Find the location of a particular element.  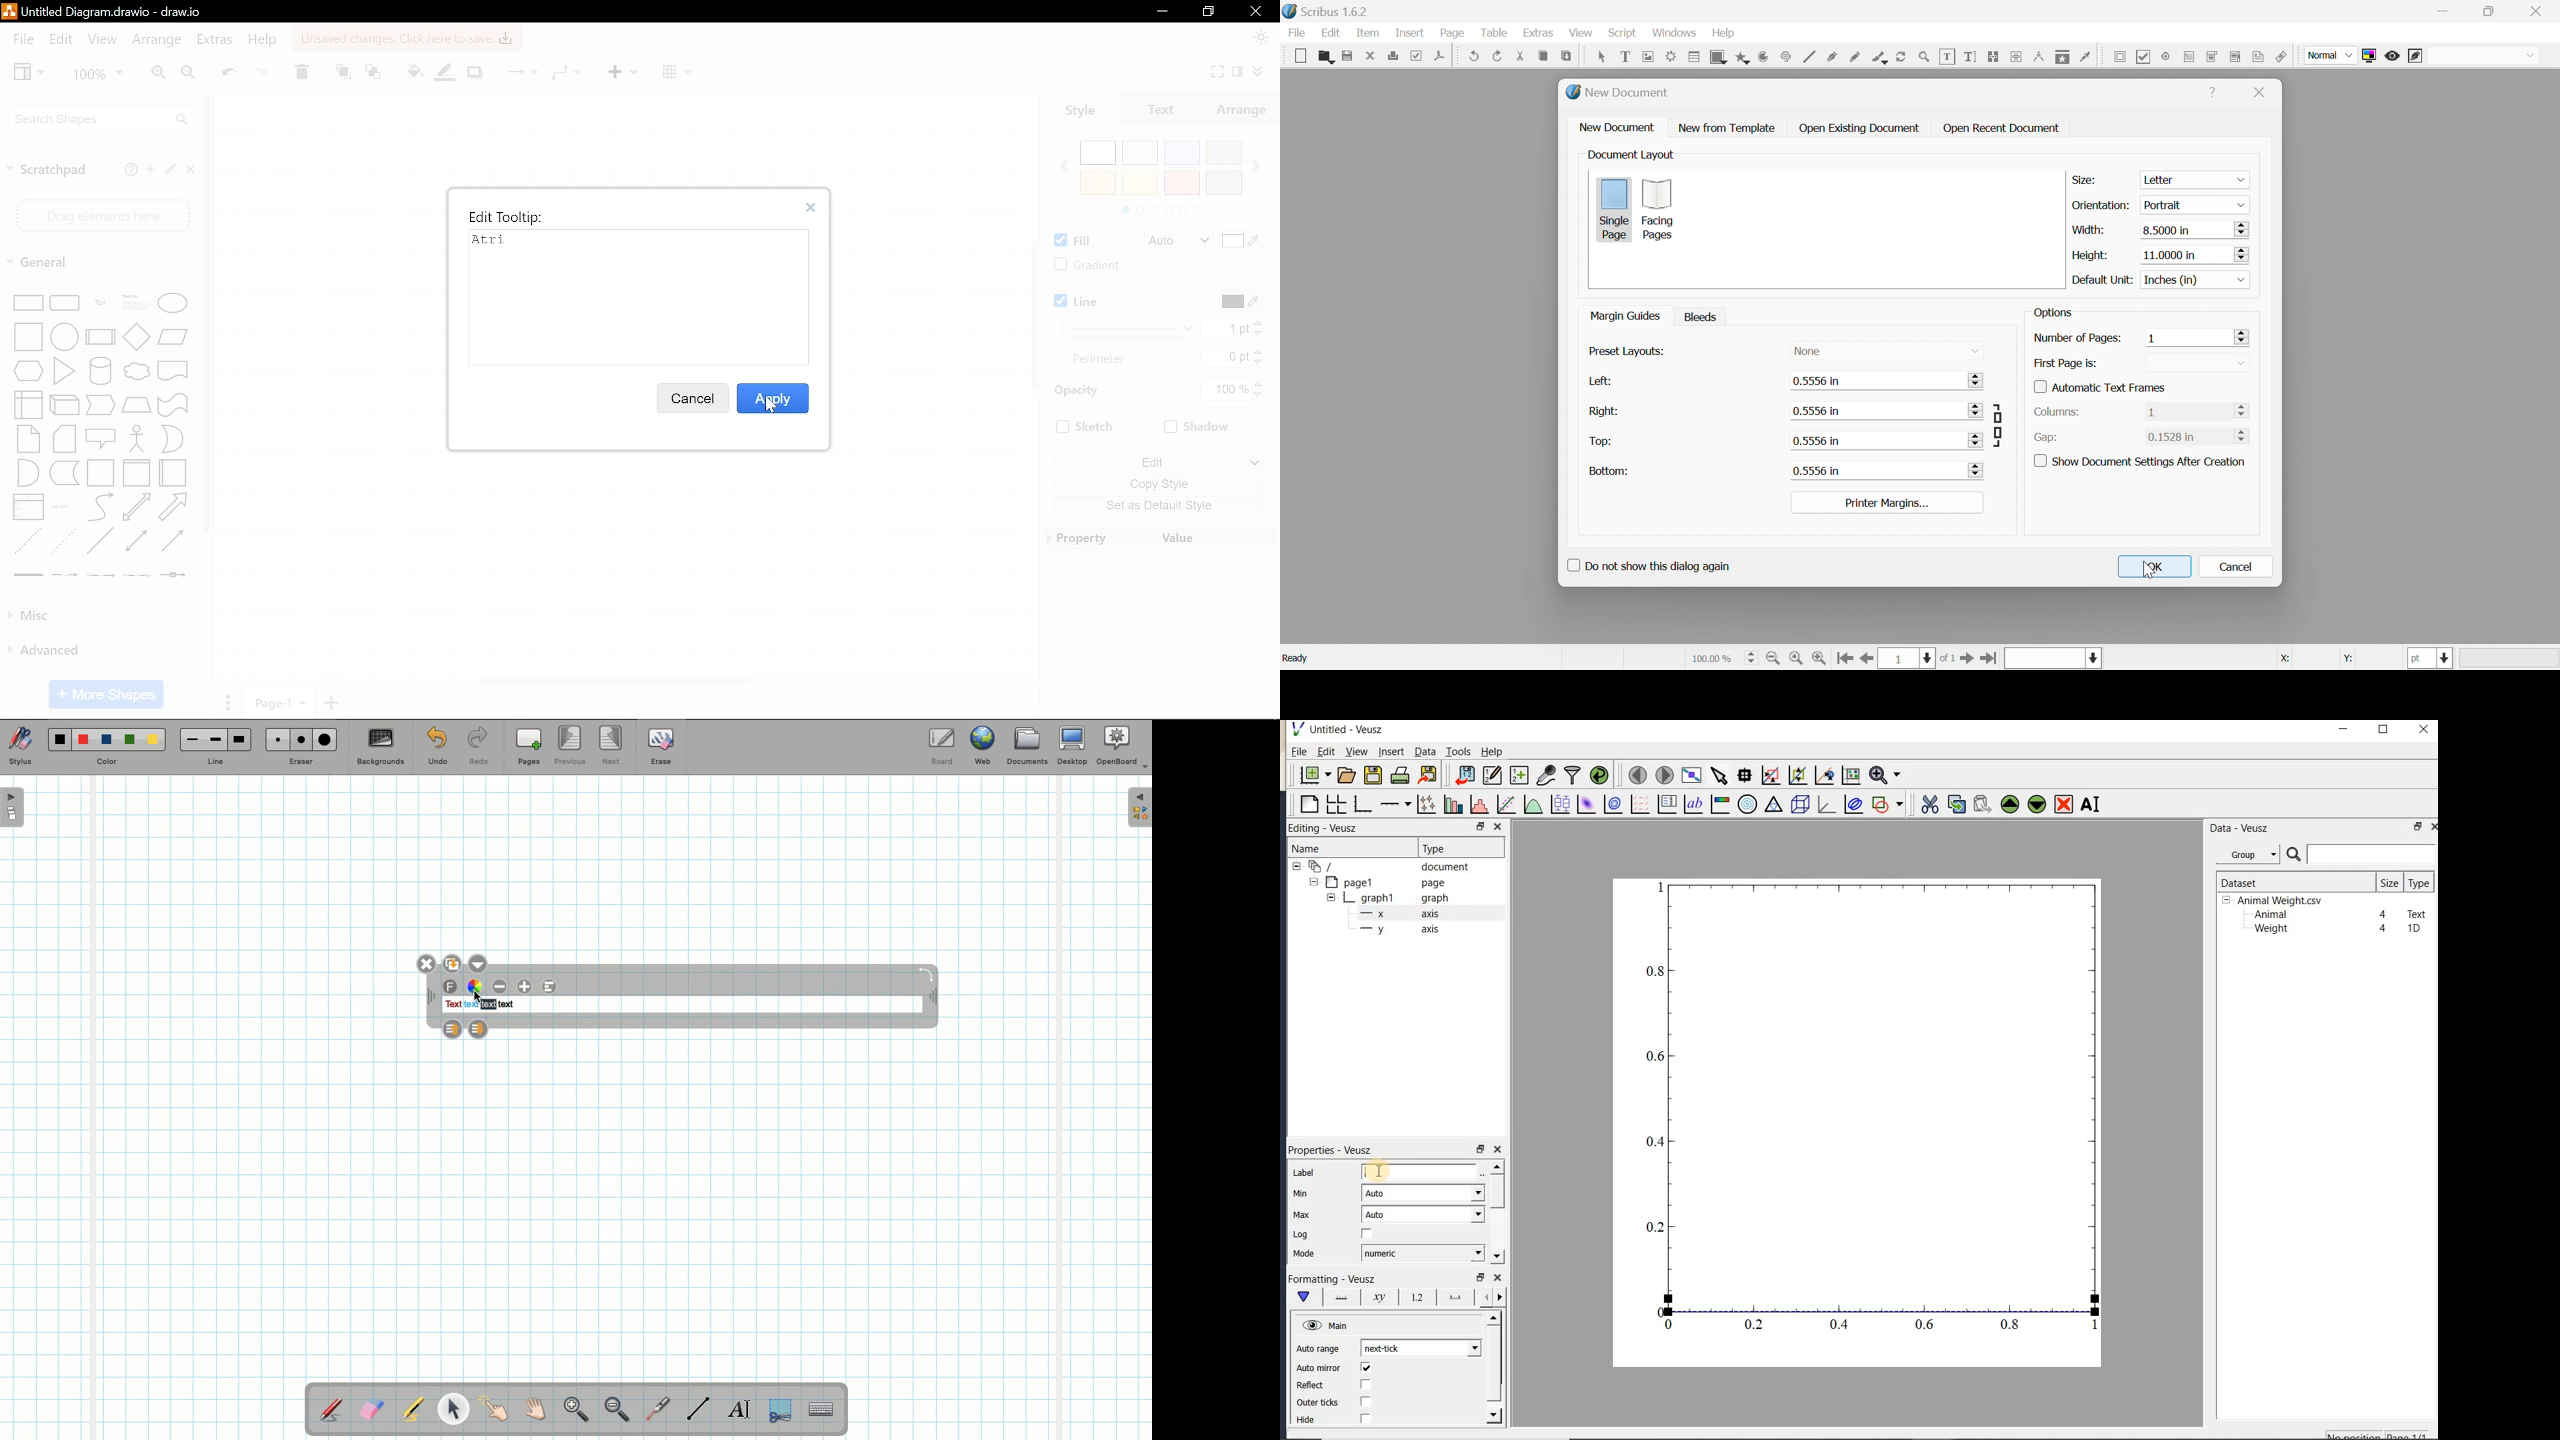

select current layer is located at coordinates (2094, 658).